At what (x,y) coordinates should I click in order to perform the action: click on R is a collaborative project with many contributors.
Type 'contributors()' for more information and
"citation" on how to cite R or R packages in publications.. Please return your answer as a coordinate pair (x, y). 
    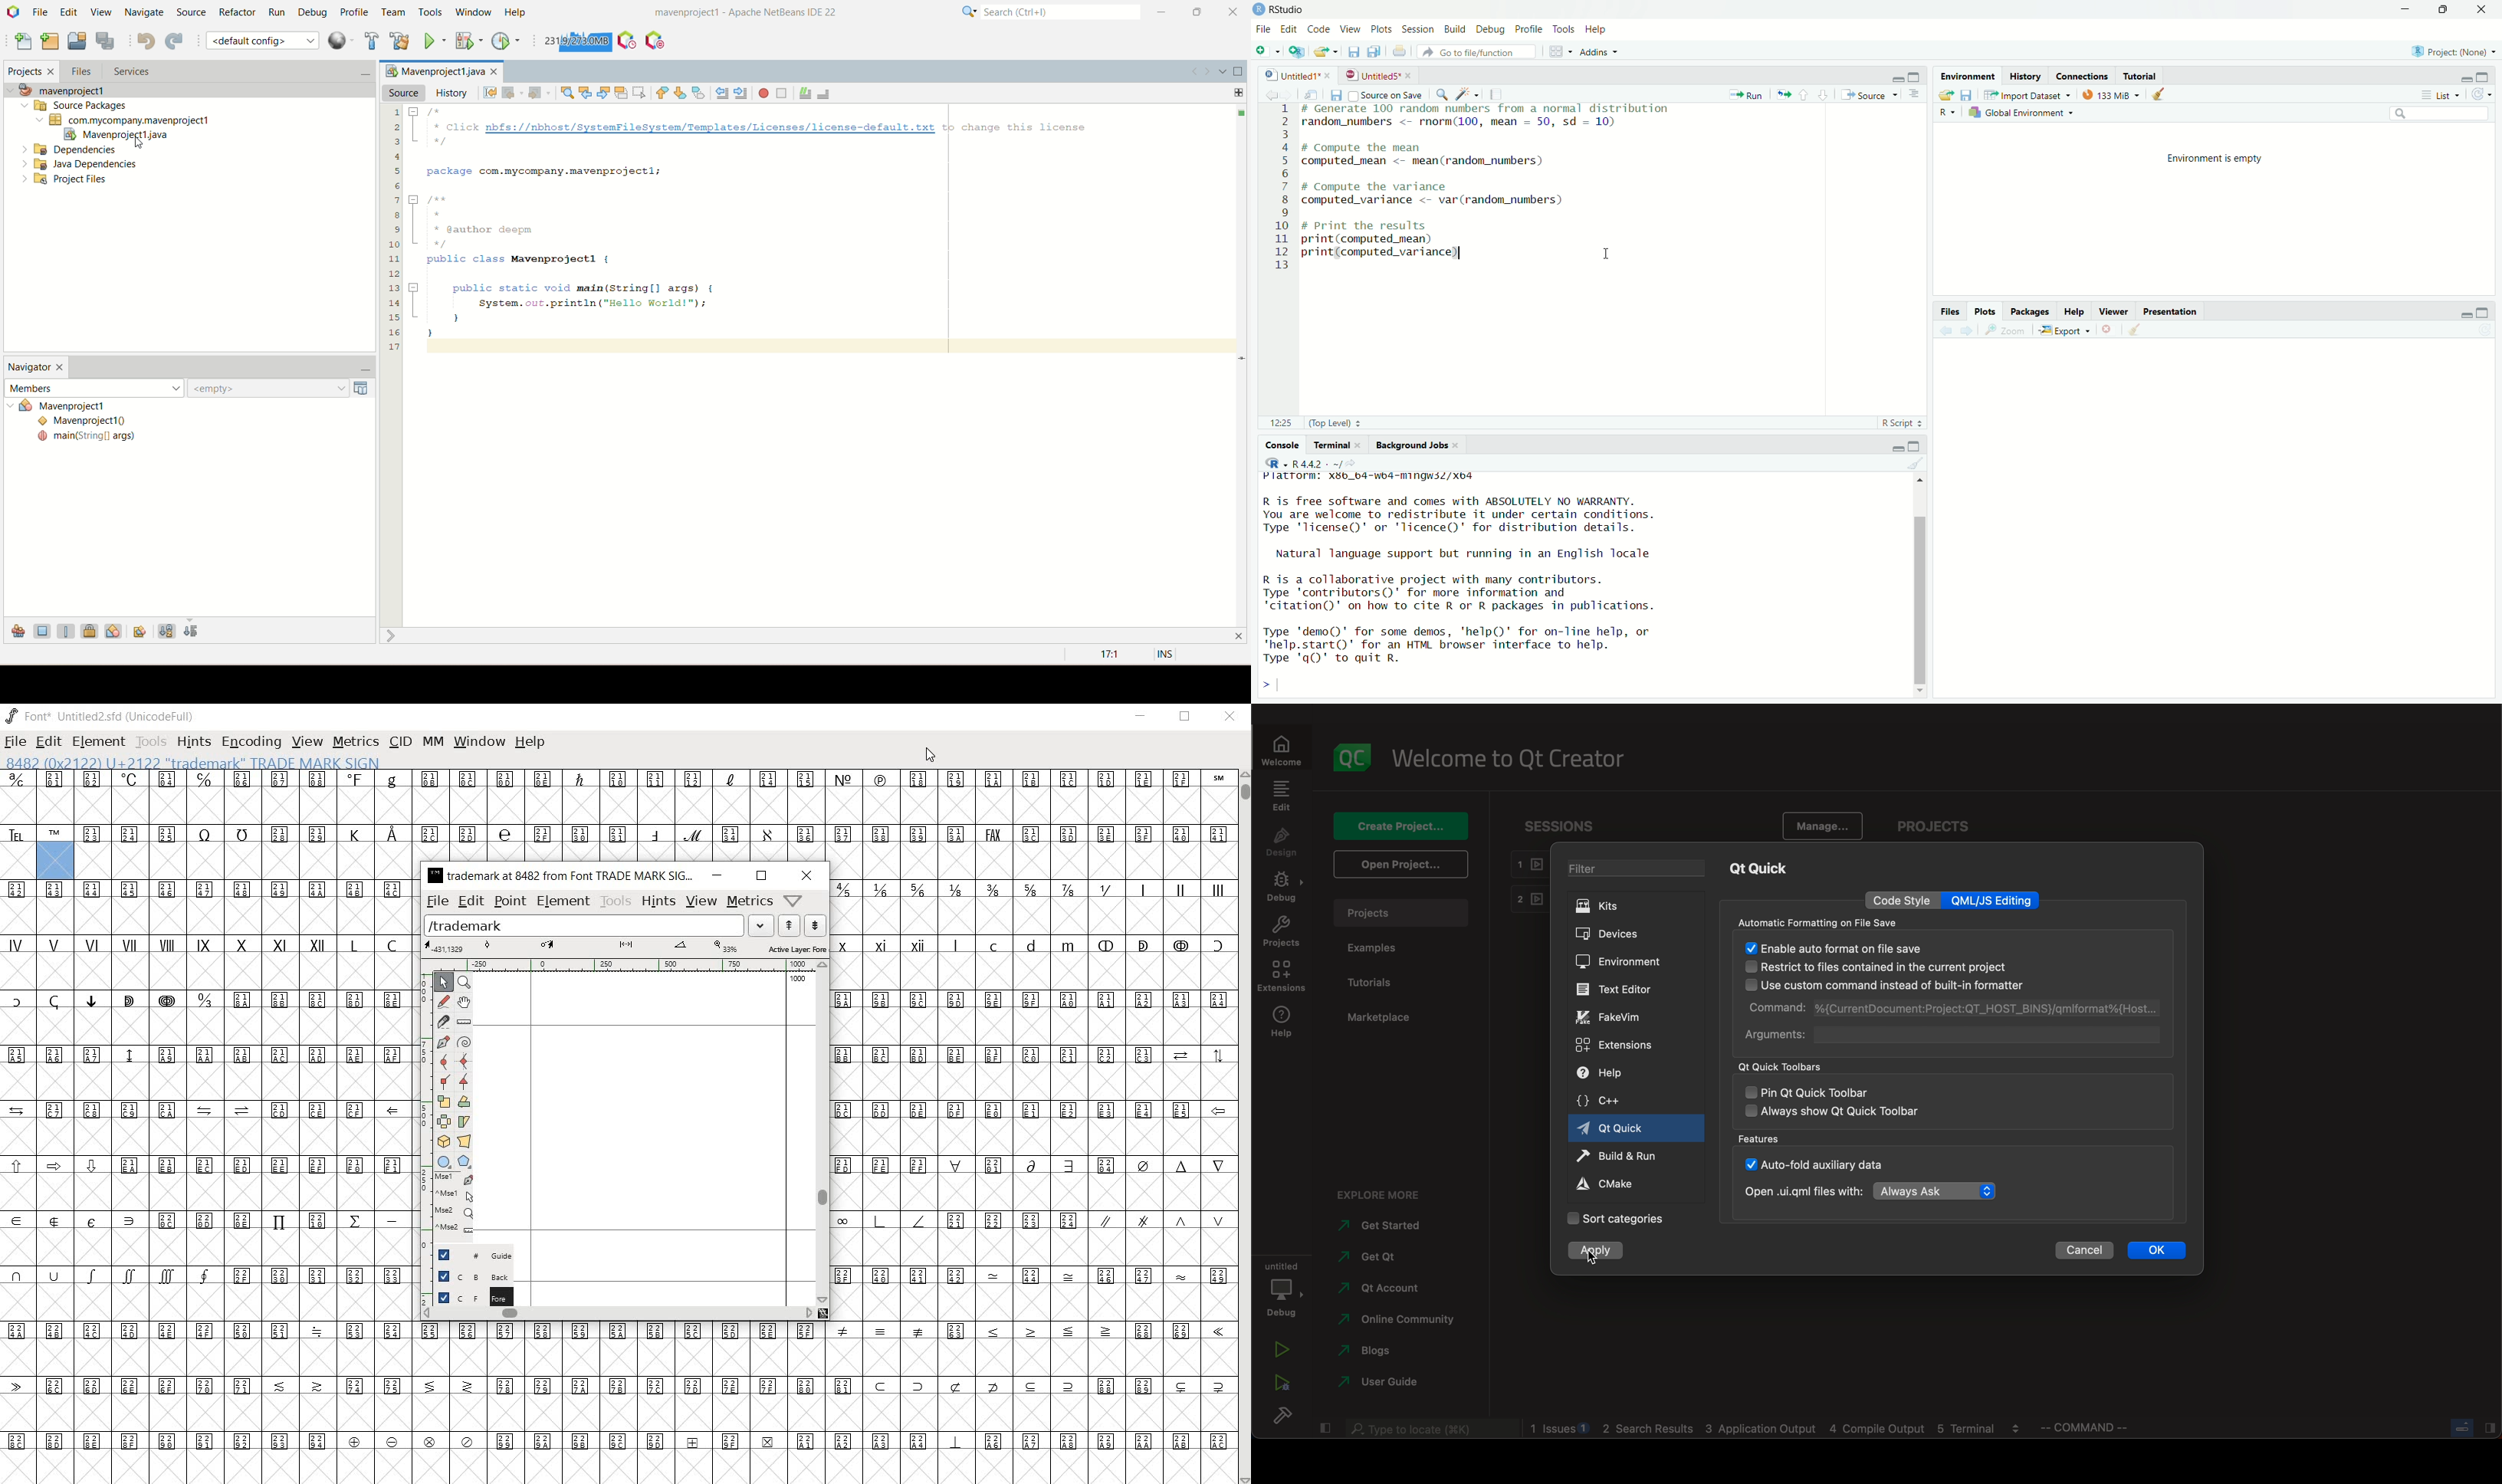
    Looking at the image, I should click on (1467, 593).